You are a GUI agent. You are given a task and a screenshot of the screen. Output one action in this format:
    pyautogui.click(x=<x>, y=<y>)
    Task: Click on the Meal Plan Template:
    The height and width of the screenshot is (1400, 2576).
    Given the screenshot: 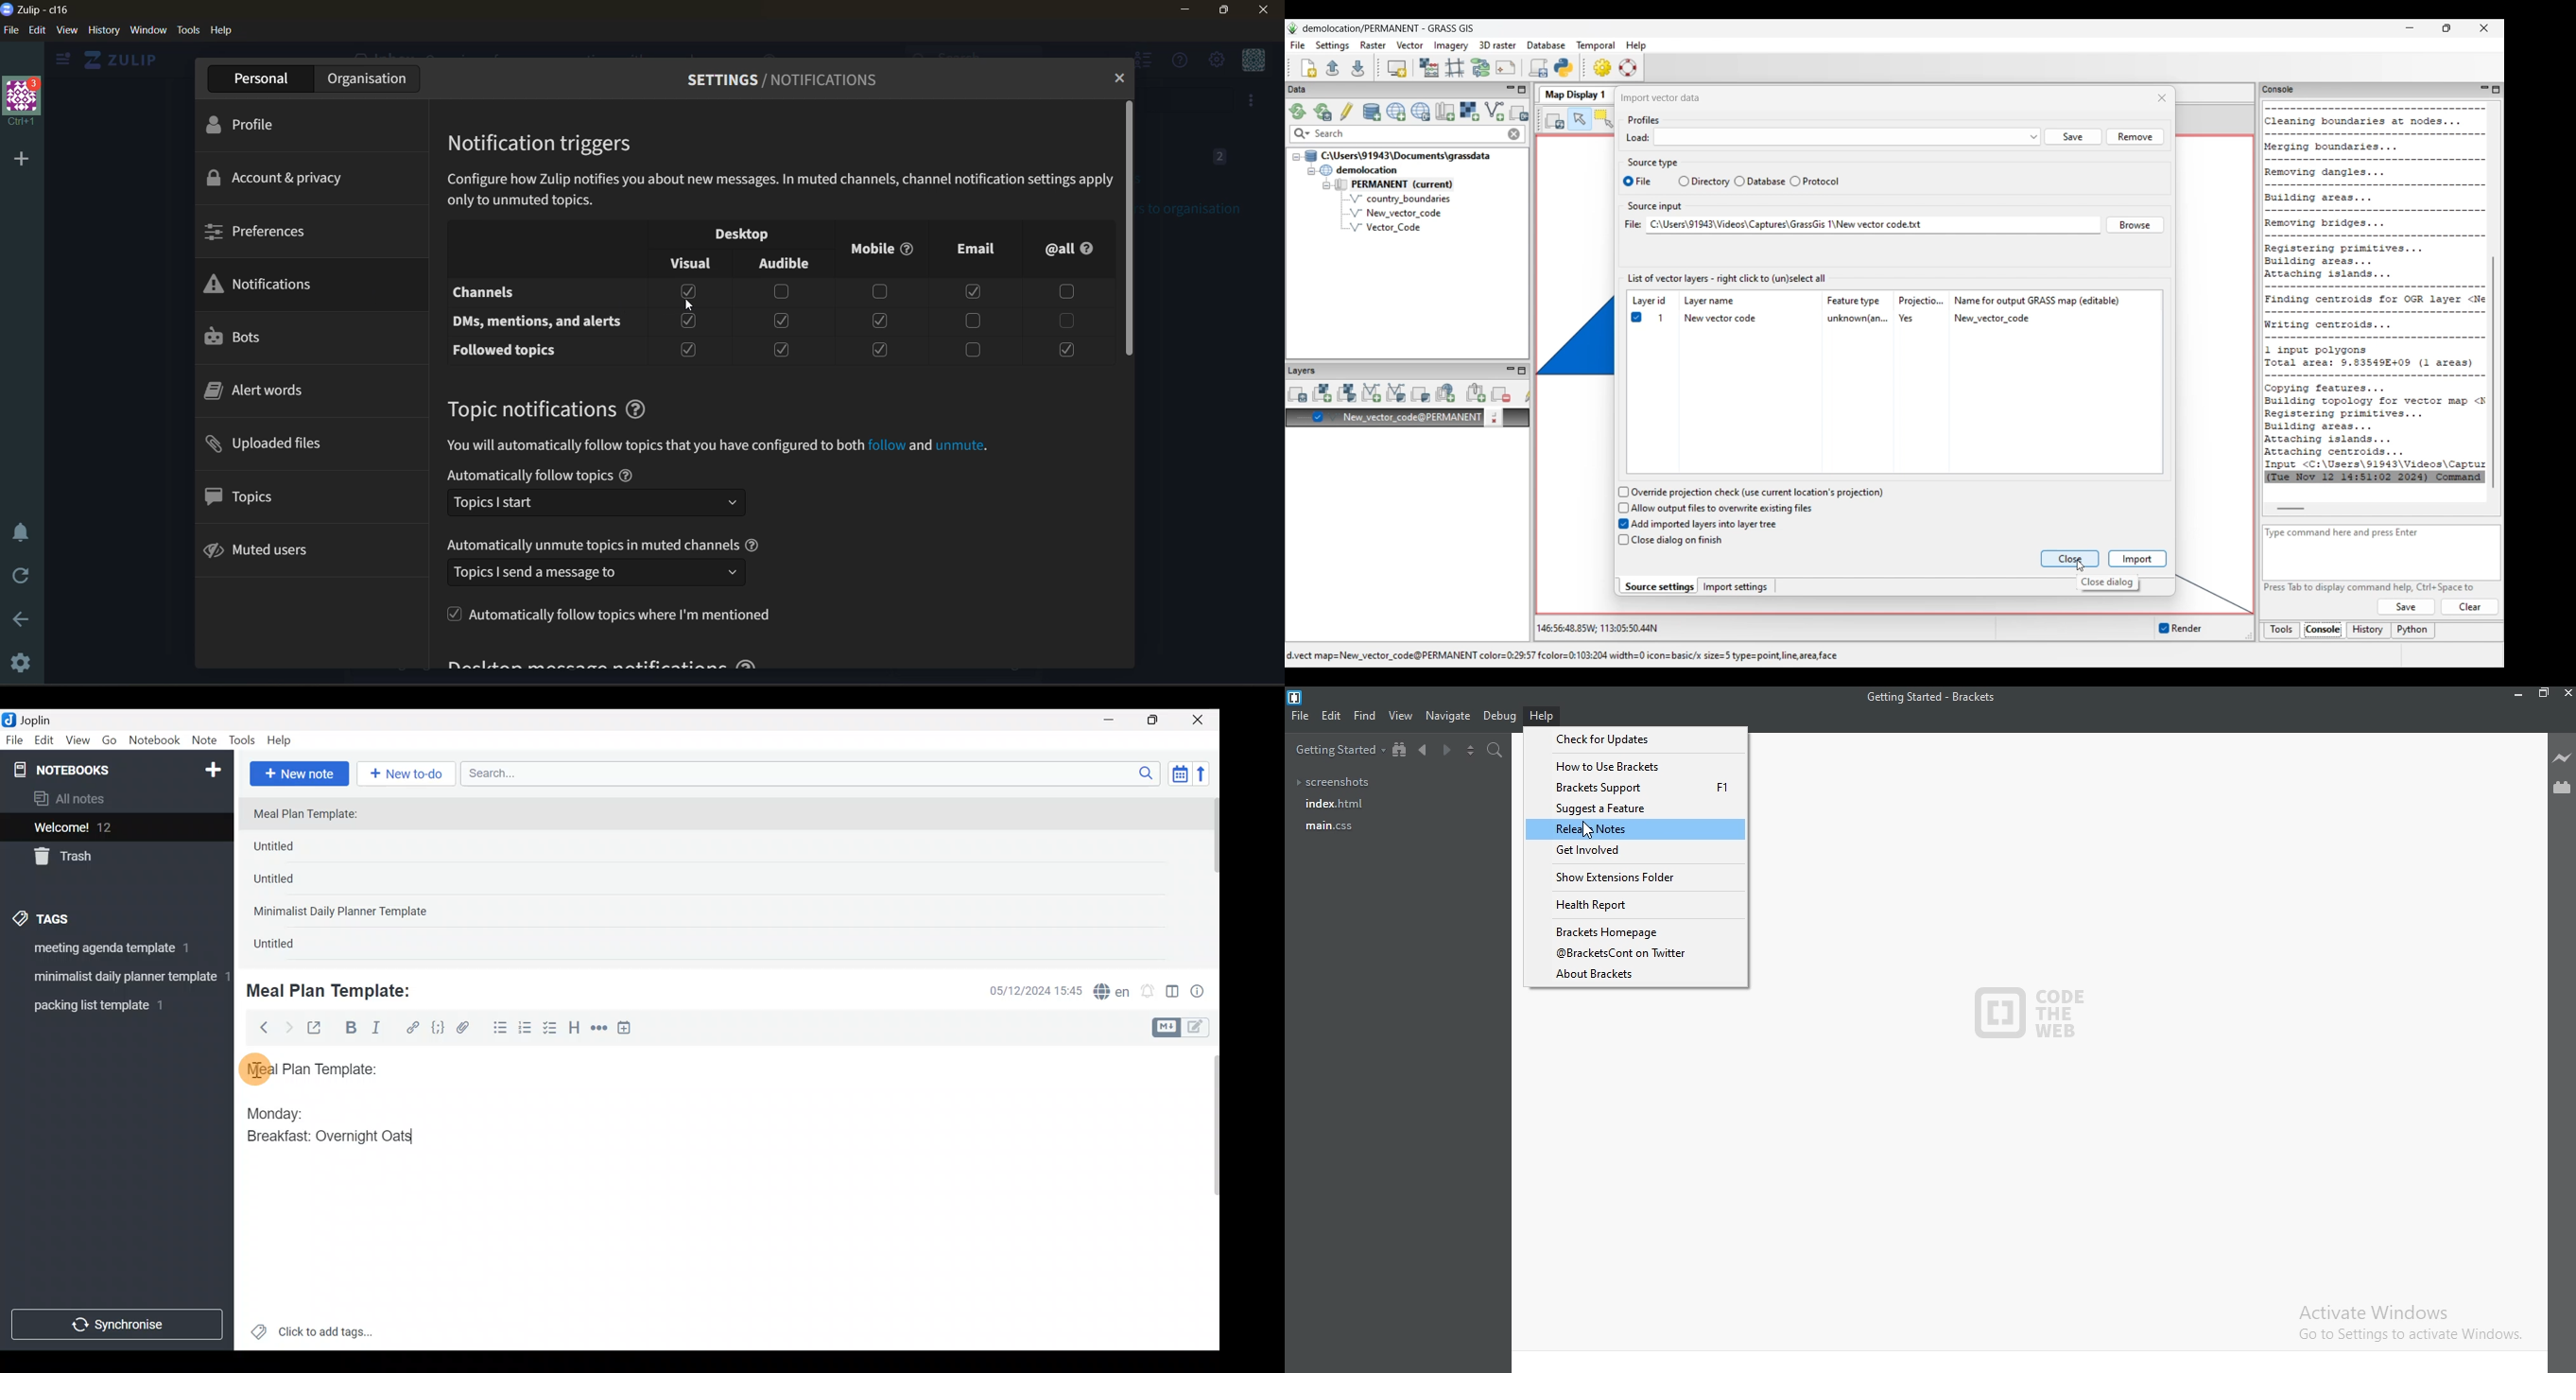 What is the action you would take?
    pyautogui.click(x=313, y=815)
    